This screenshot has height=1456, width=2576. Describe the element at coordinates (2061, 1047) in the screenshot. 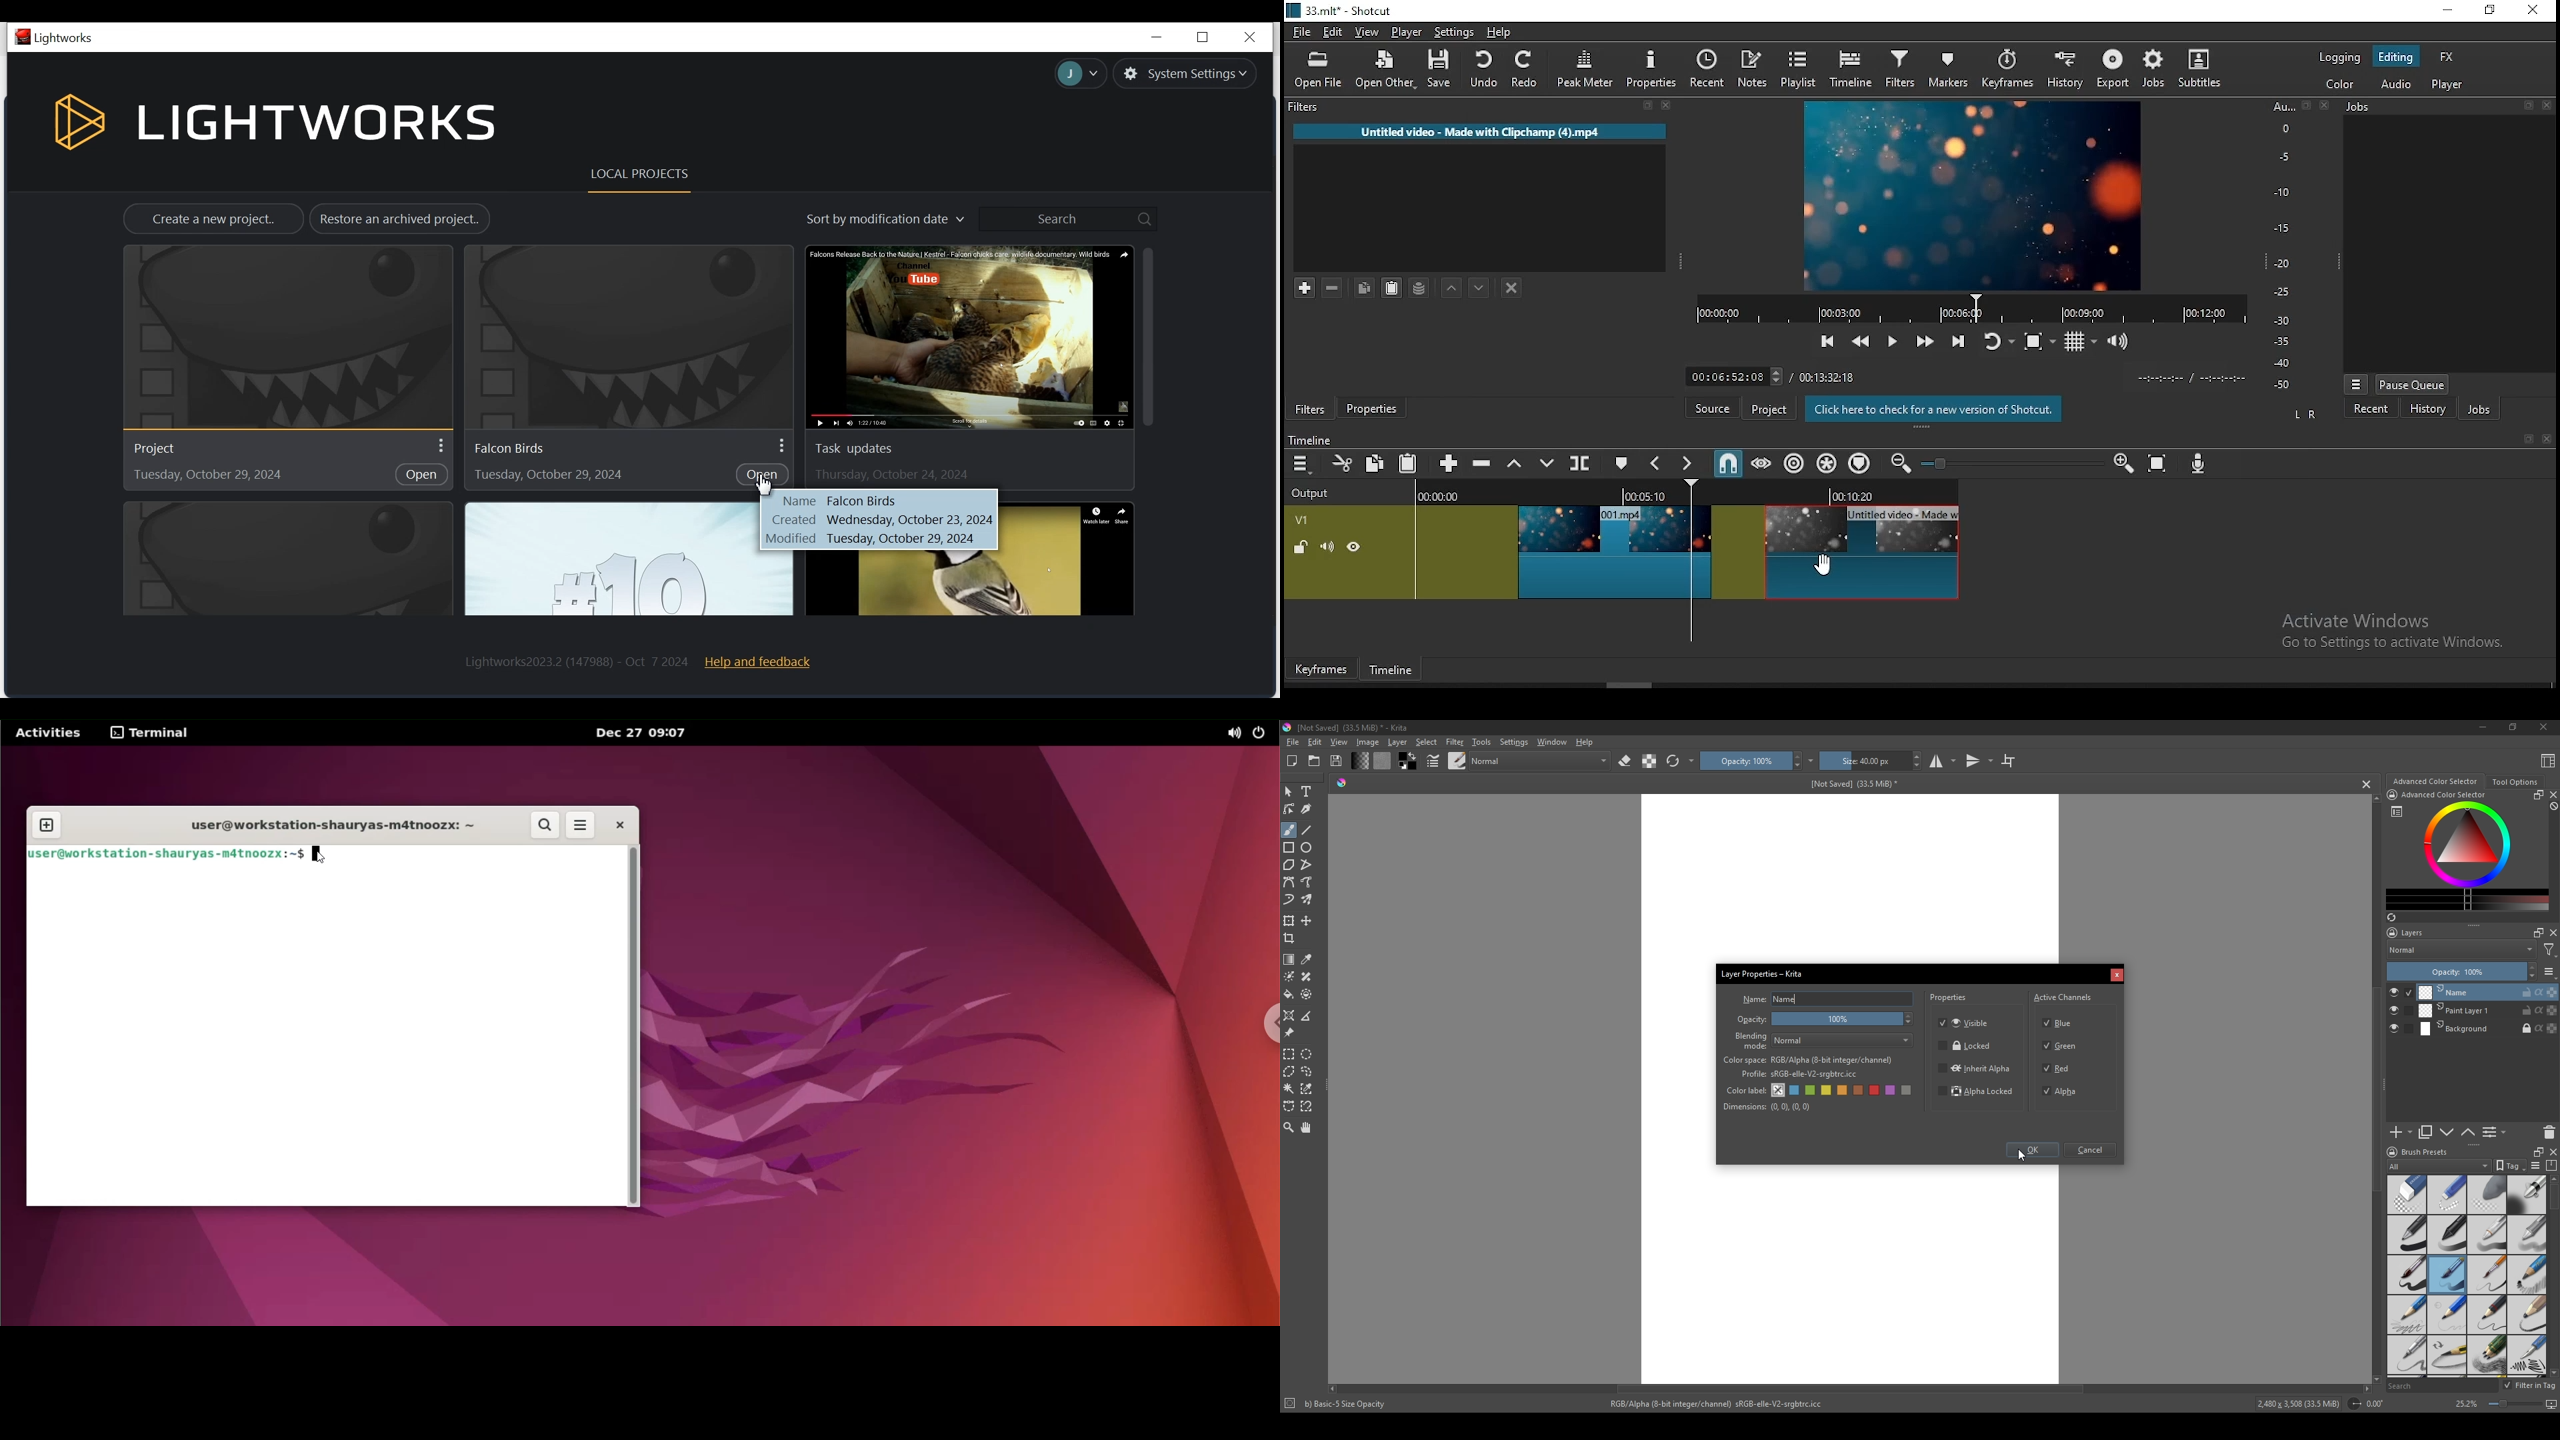

I see `Green` at that location.